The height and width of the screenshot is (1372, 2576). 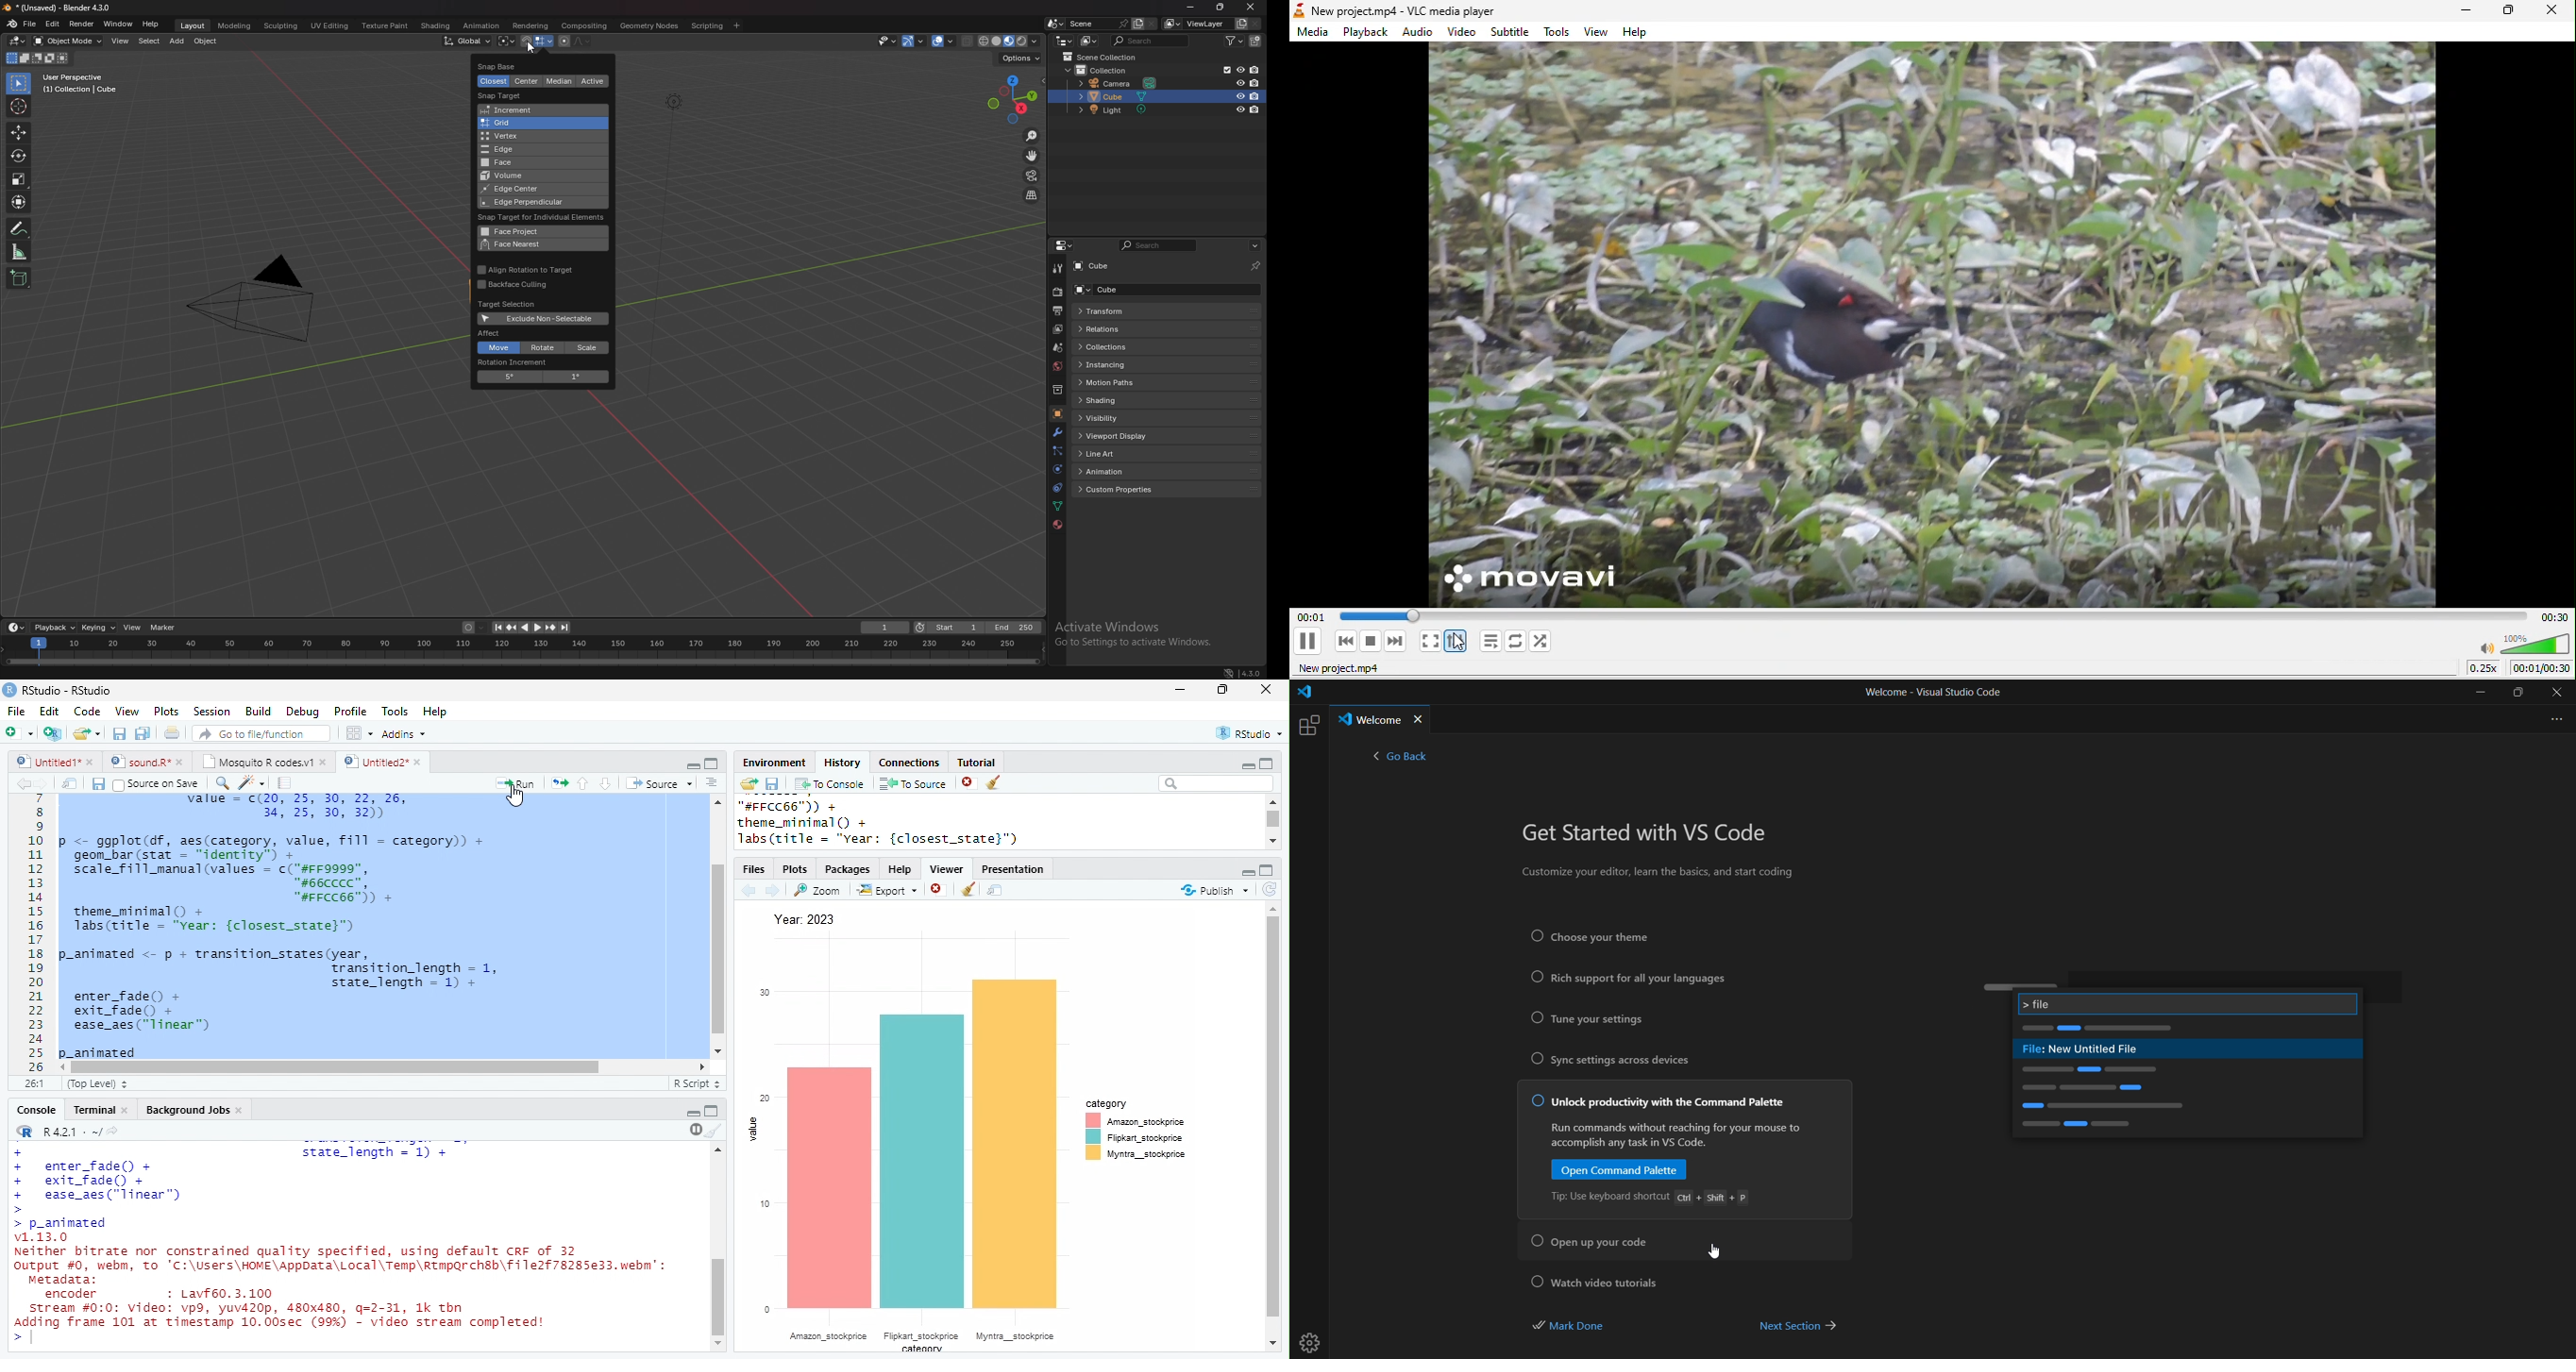 I want to click on cursor, so click(x=533, y=46).